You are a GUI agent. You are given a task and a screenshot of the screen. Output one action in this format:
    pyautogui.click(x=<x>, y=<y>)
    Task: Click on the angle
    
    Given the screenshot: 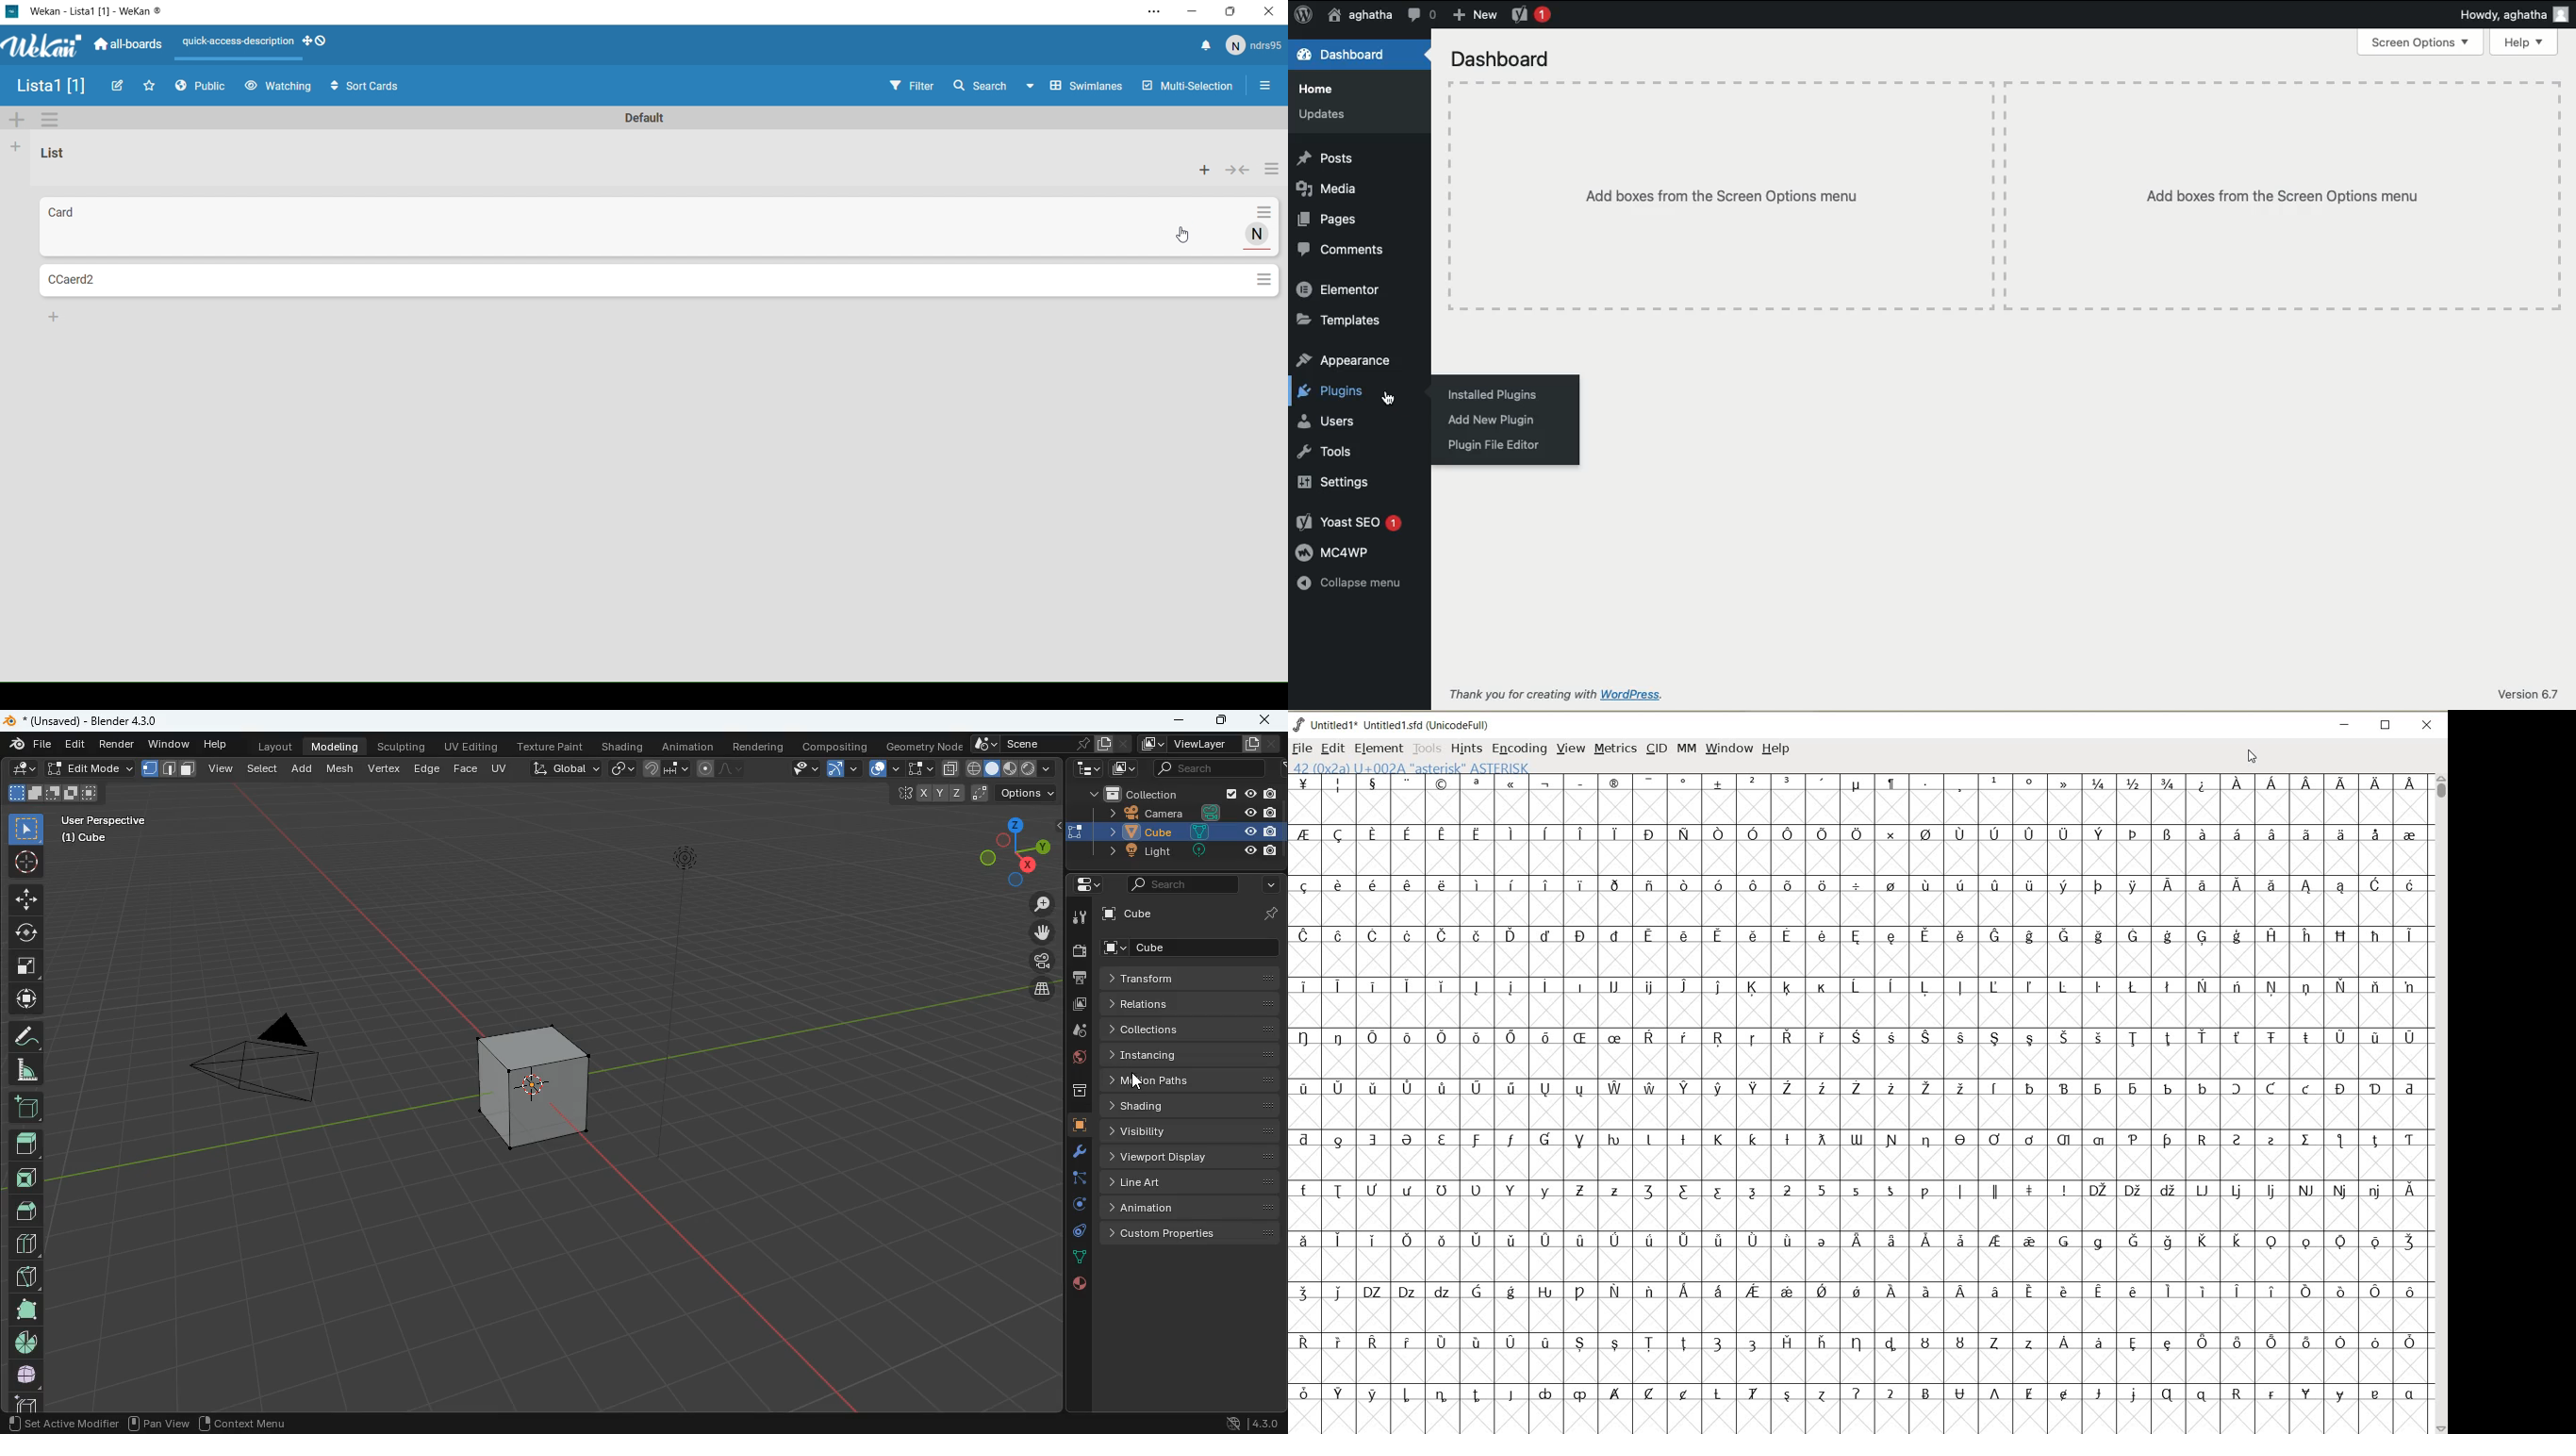 What is the action you would take?
    pyautogui.click(x=29, y=1069)
    